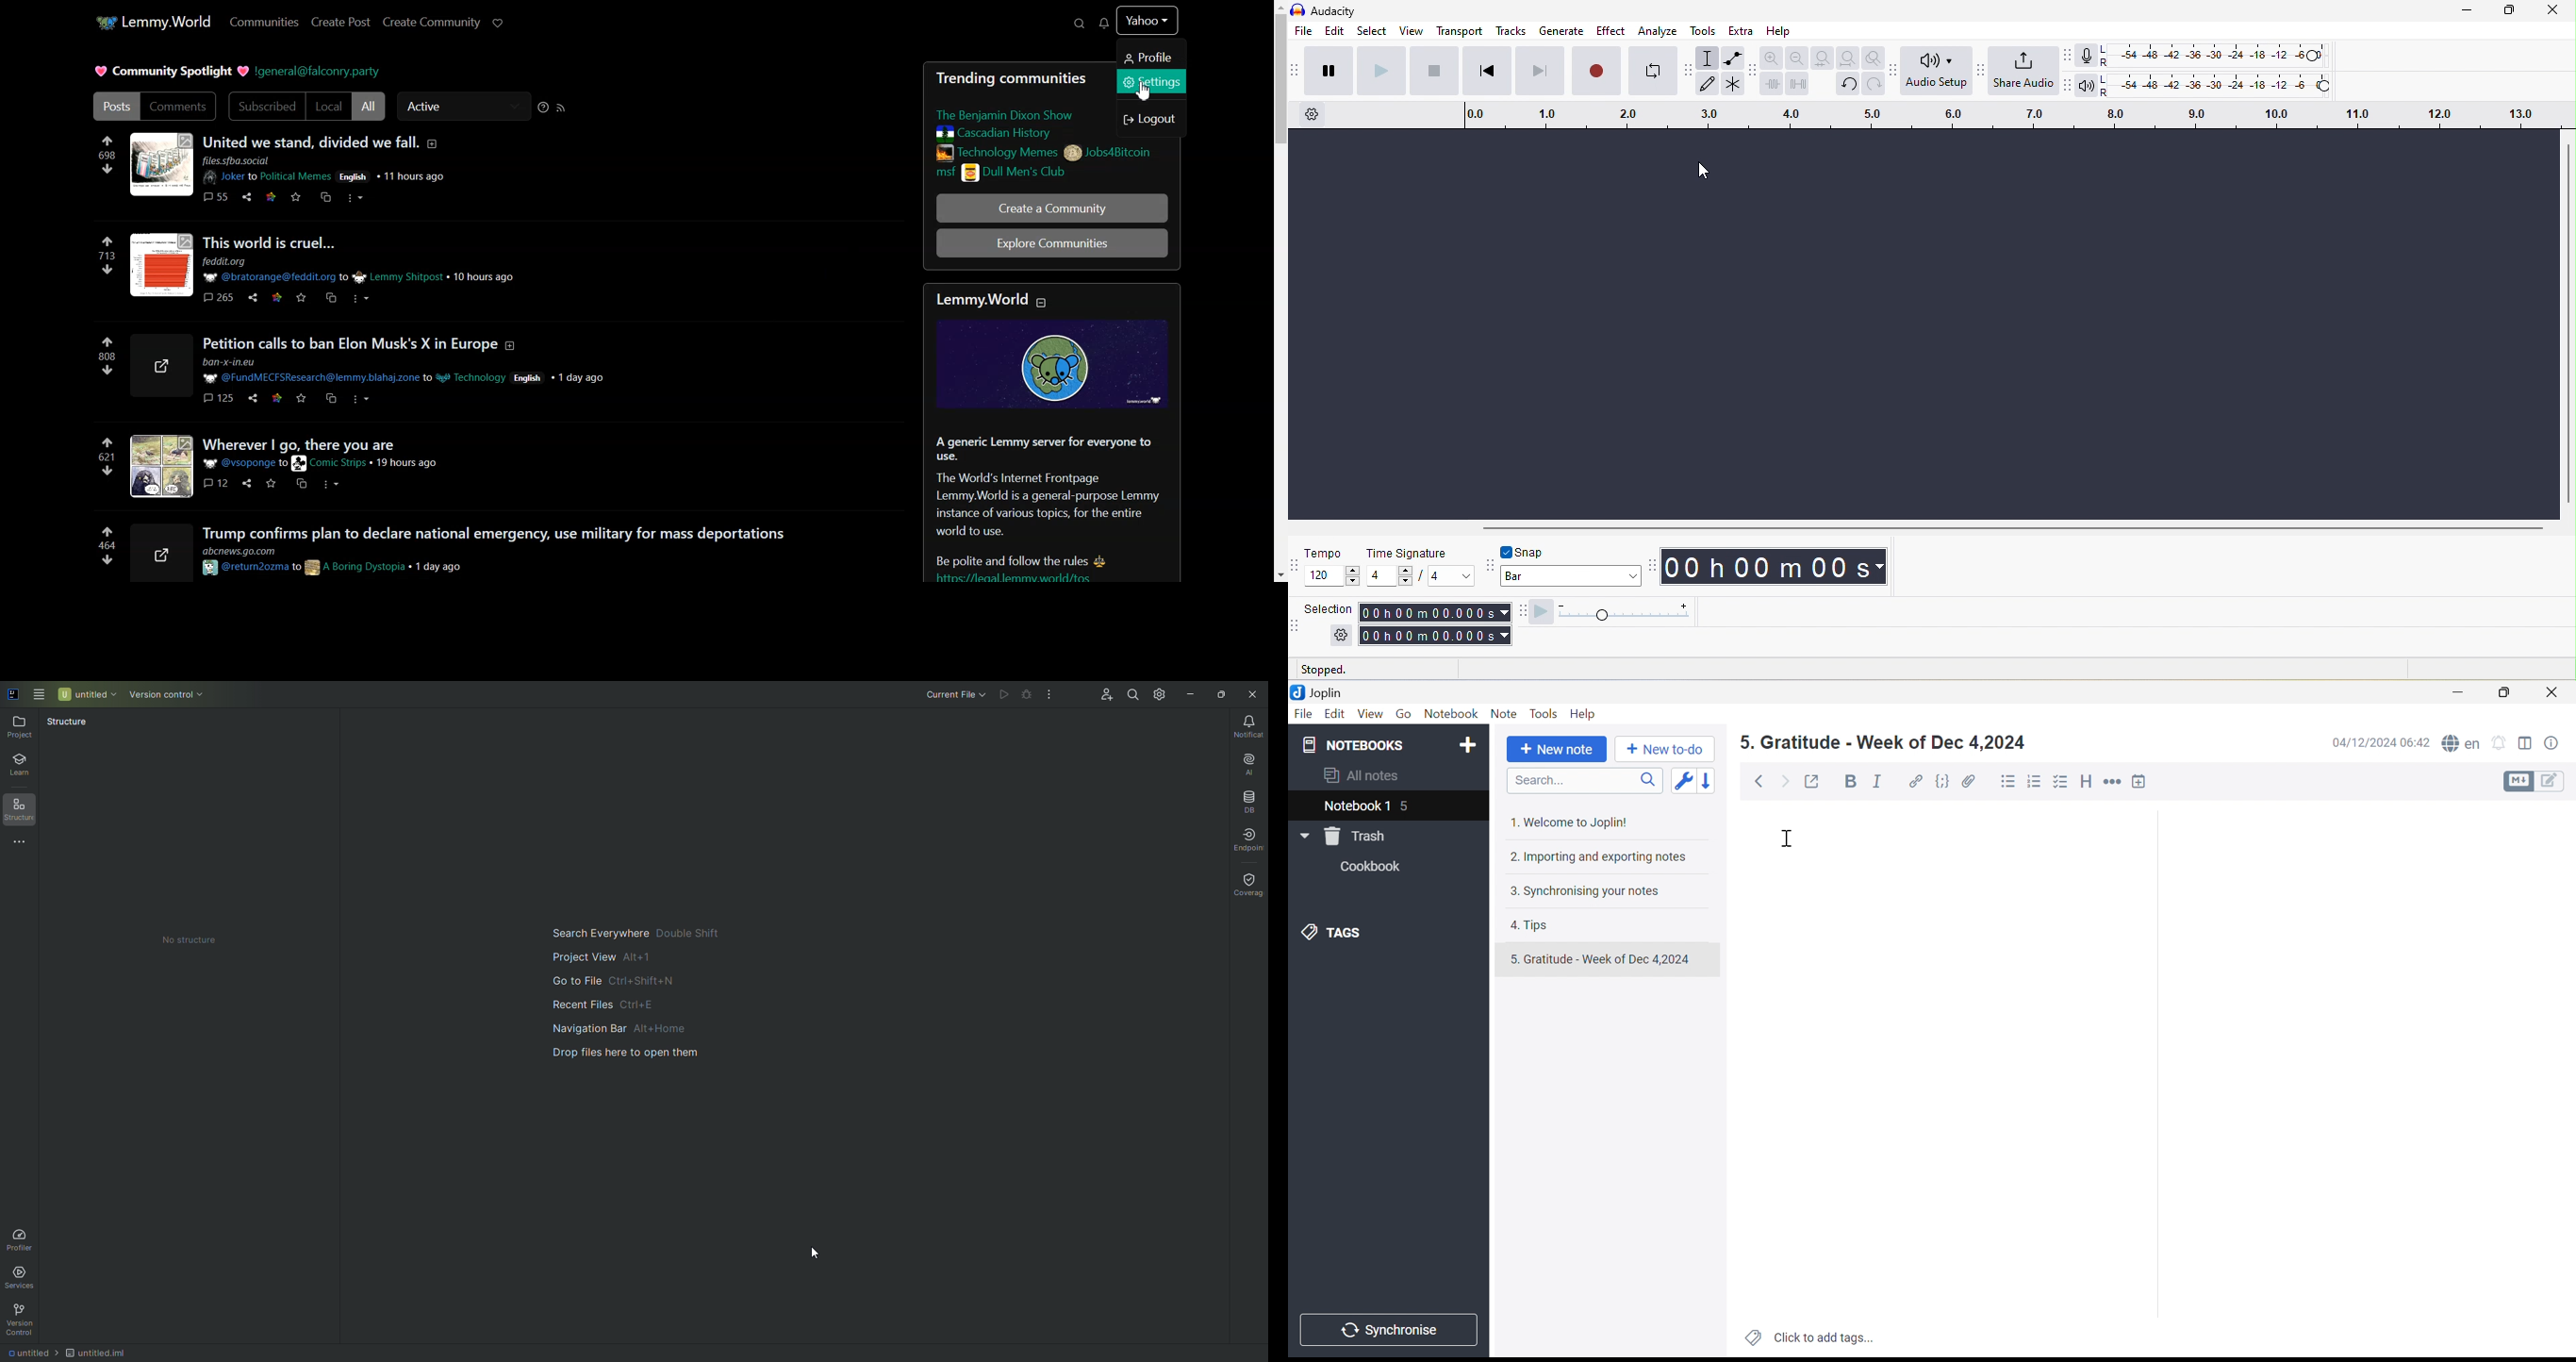 This screenshot has width=2576, height=1372. I want to click on Close, so click(2555, 691).